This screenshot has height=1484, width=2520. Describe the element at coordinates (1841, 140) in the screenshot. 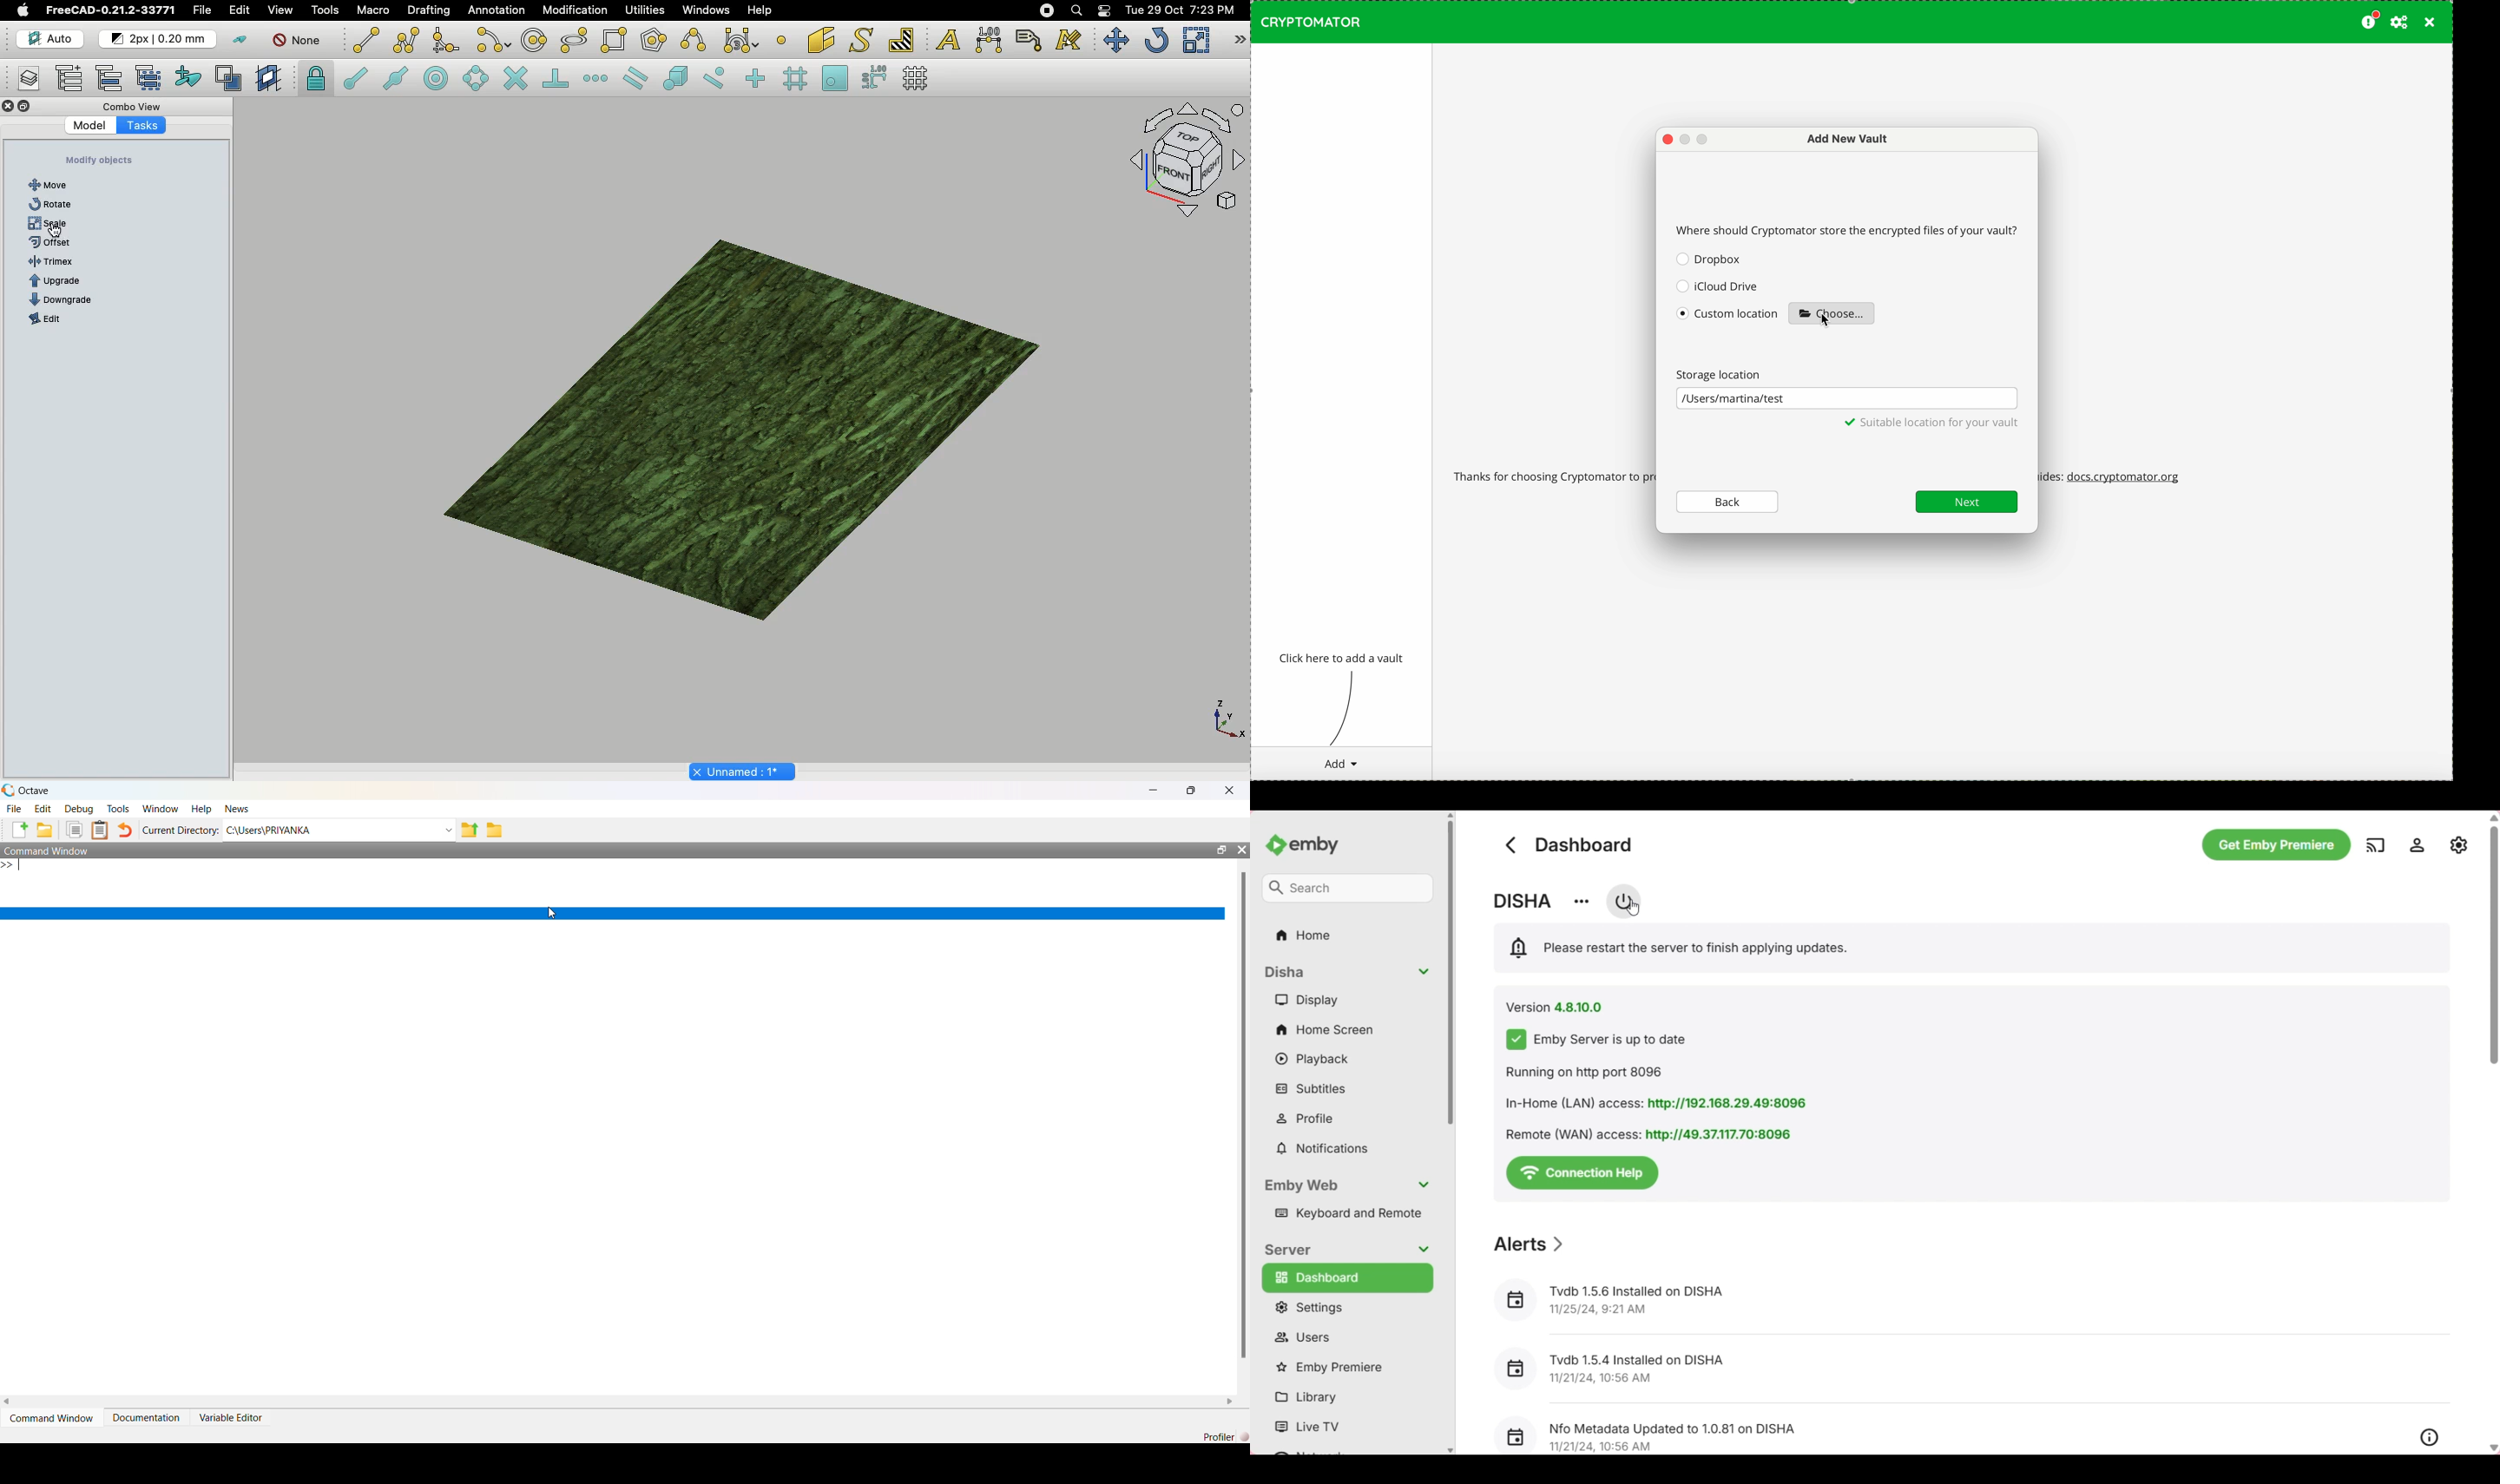

I see `add new vault window` at that location.